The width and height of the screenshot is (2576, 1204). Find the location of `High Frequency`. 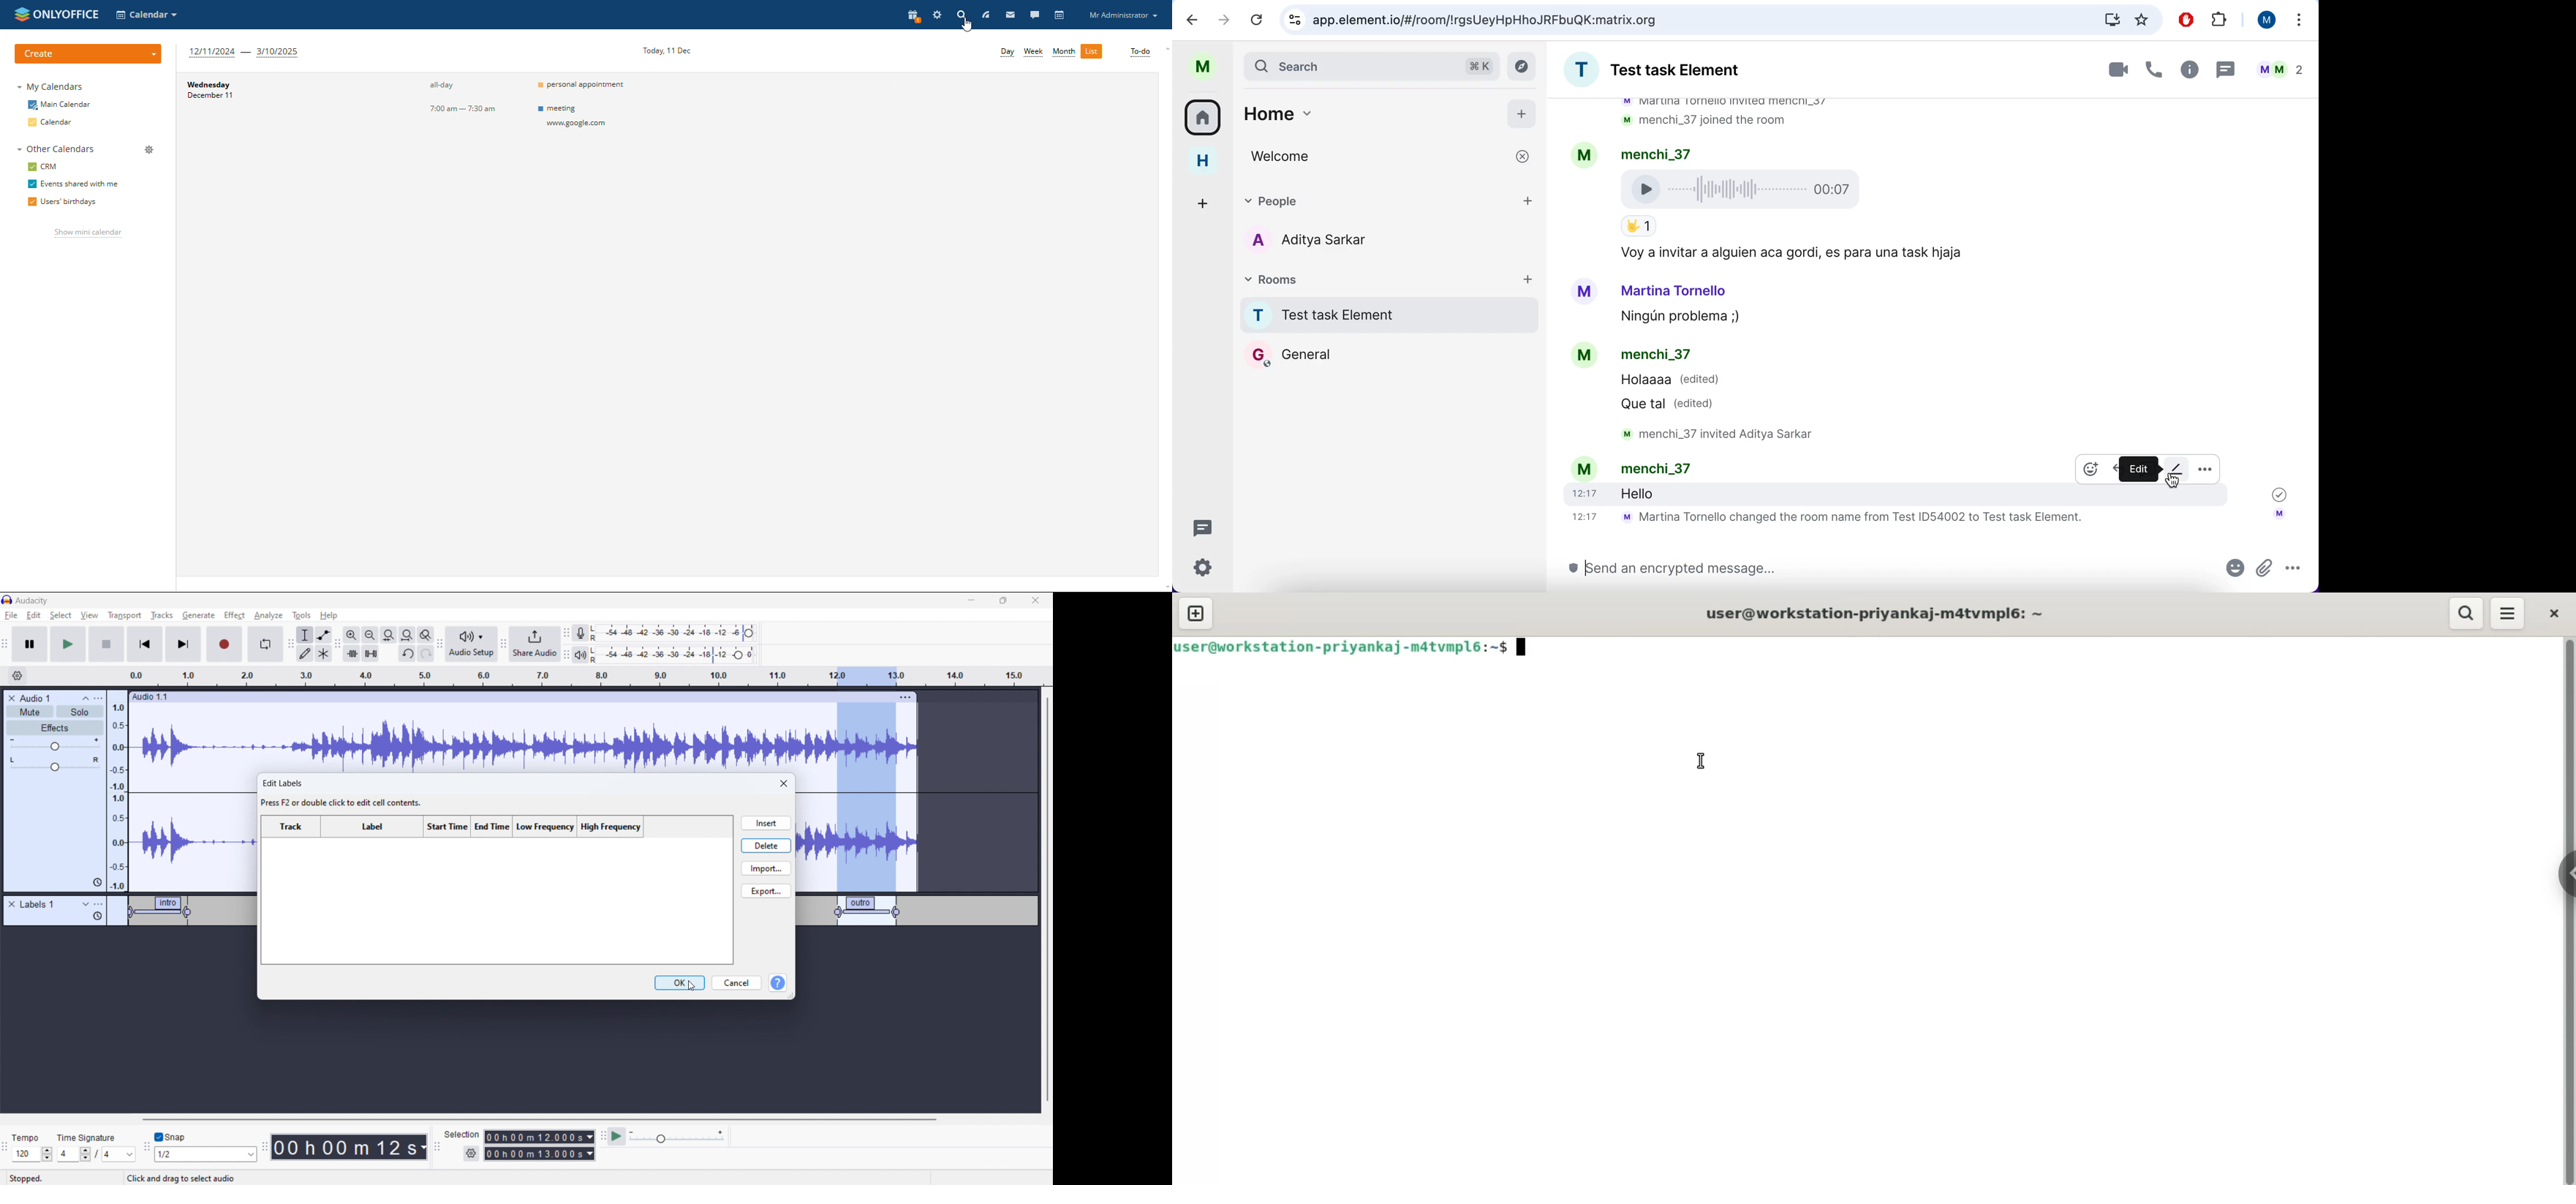

High Frequency is located at coordinates (611, 827).